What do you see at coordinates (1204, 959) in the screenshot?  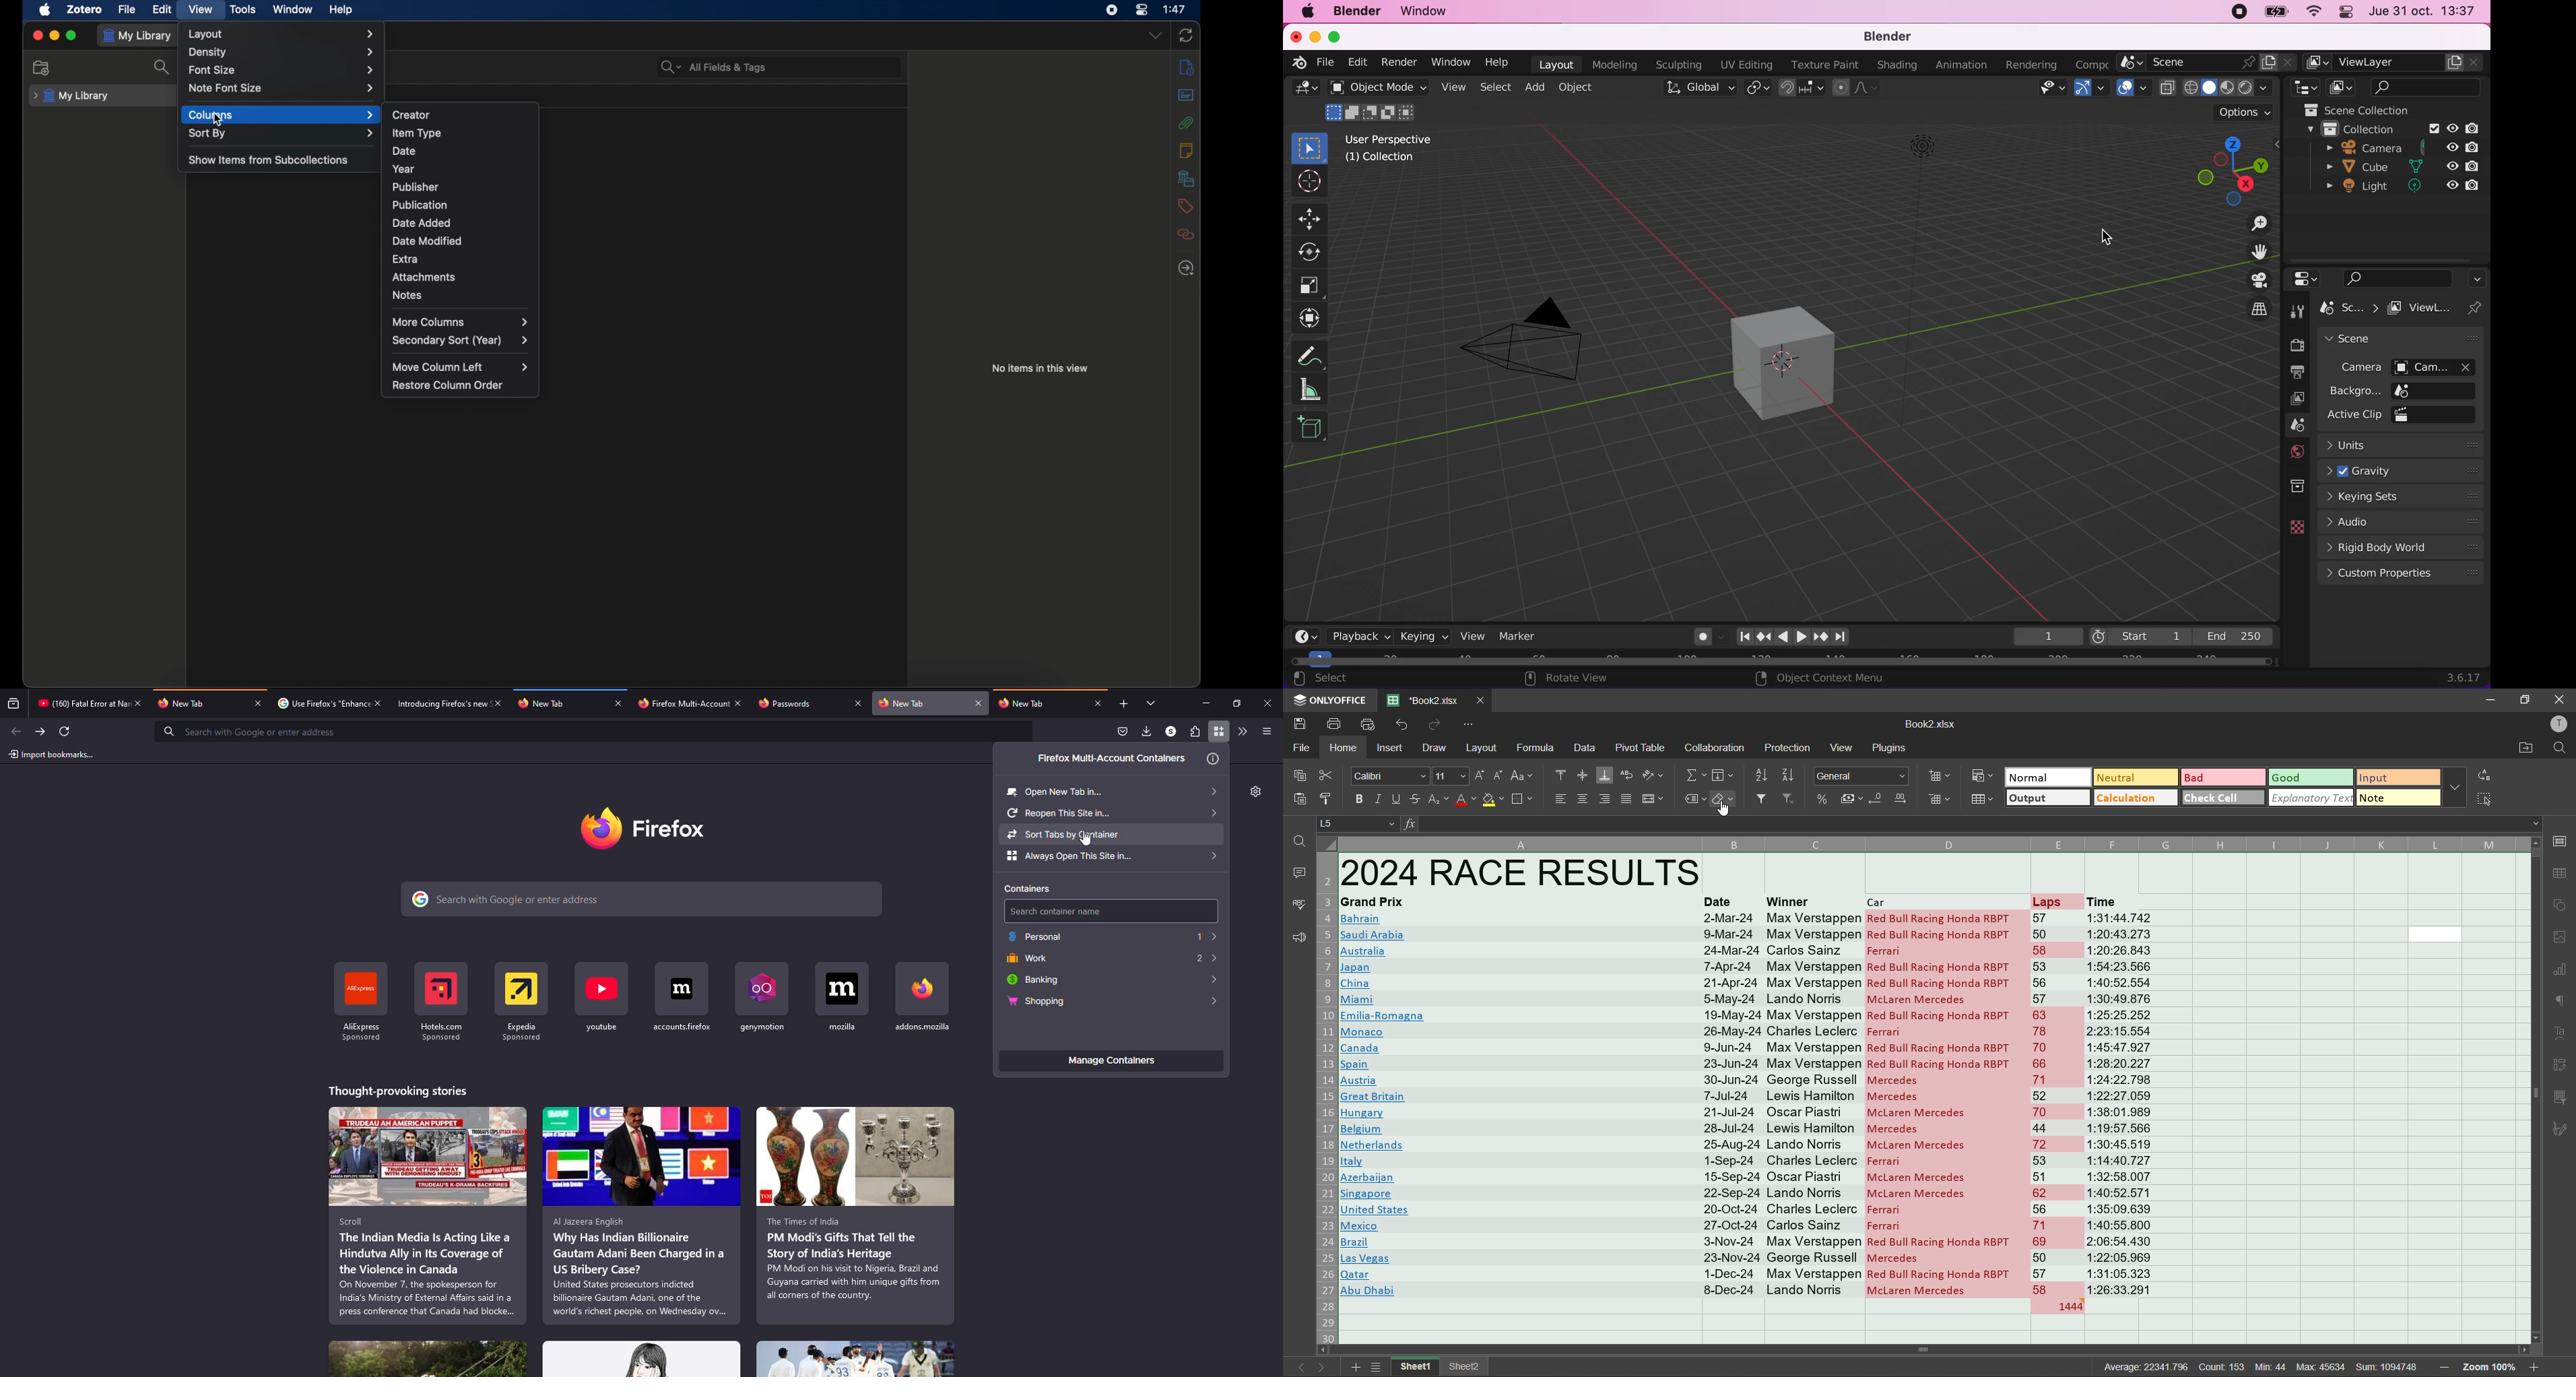 I see `2` at bounding box center [1204, 959].